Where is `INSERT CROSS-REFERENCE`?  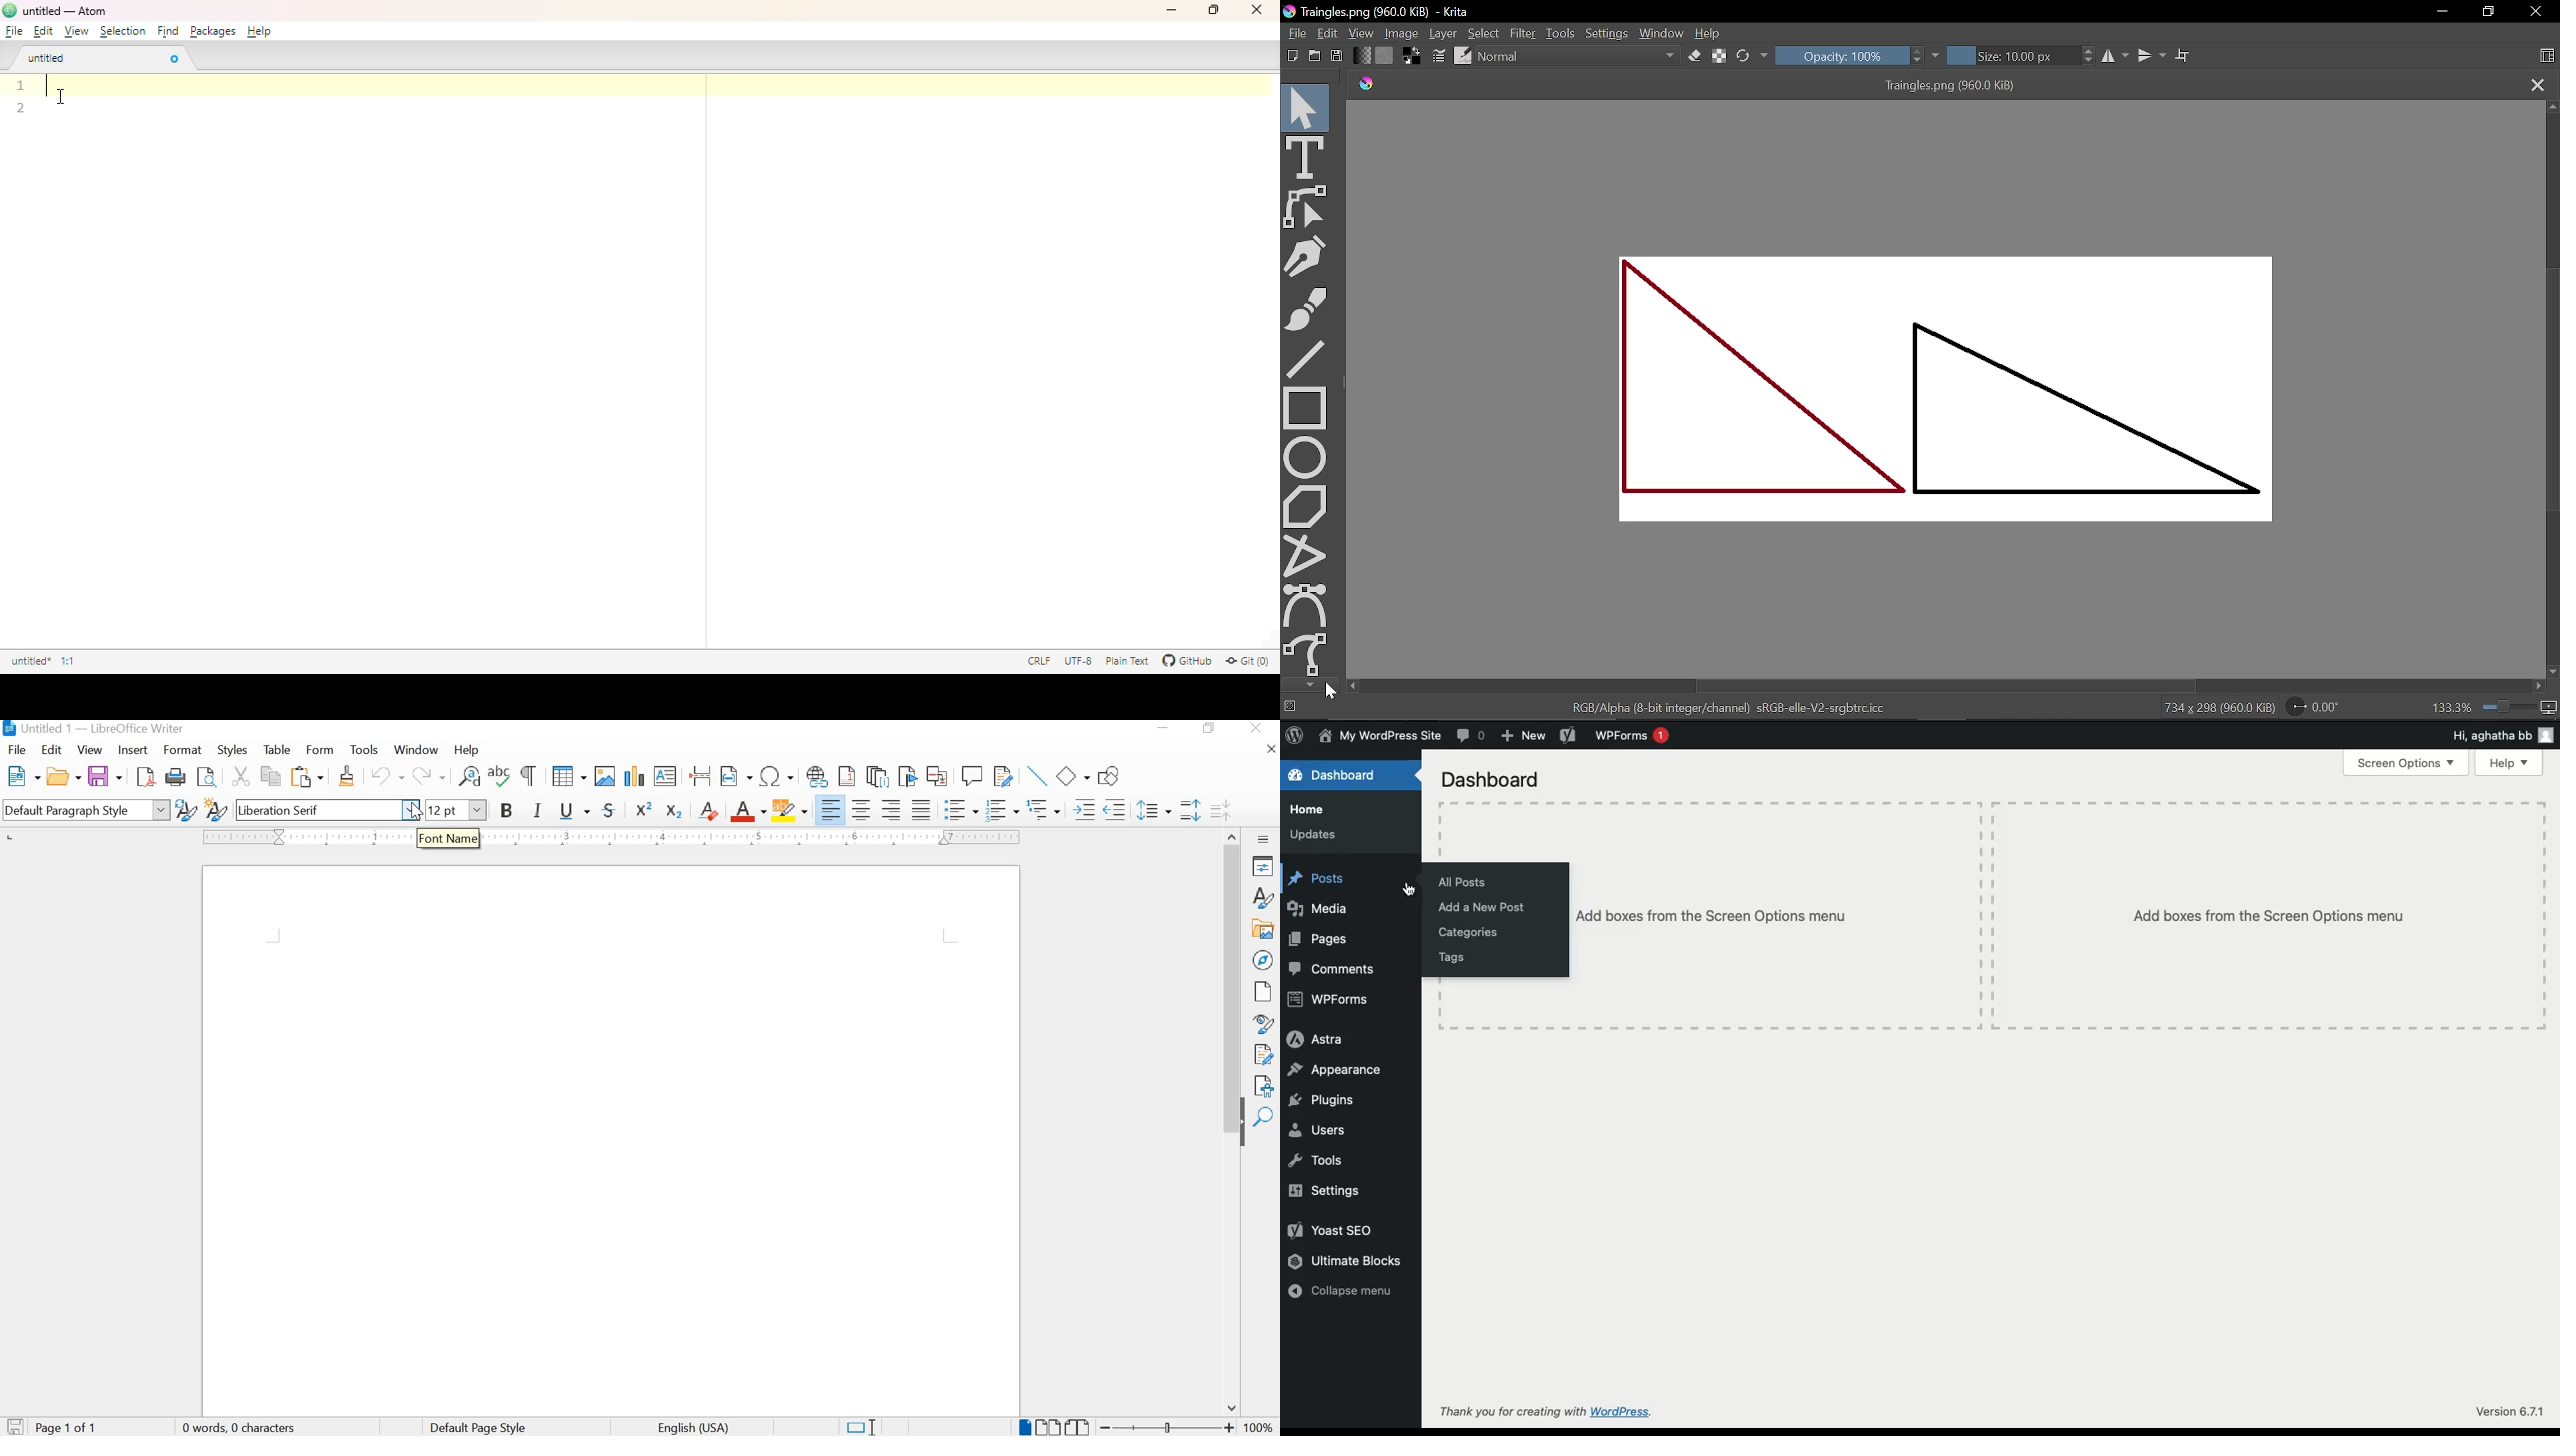
INSERT CROSS-REFERENCE is located at coordinates (940, 775).